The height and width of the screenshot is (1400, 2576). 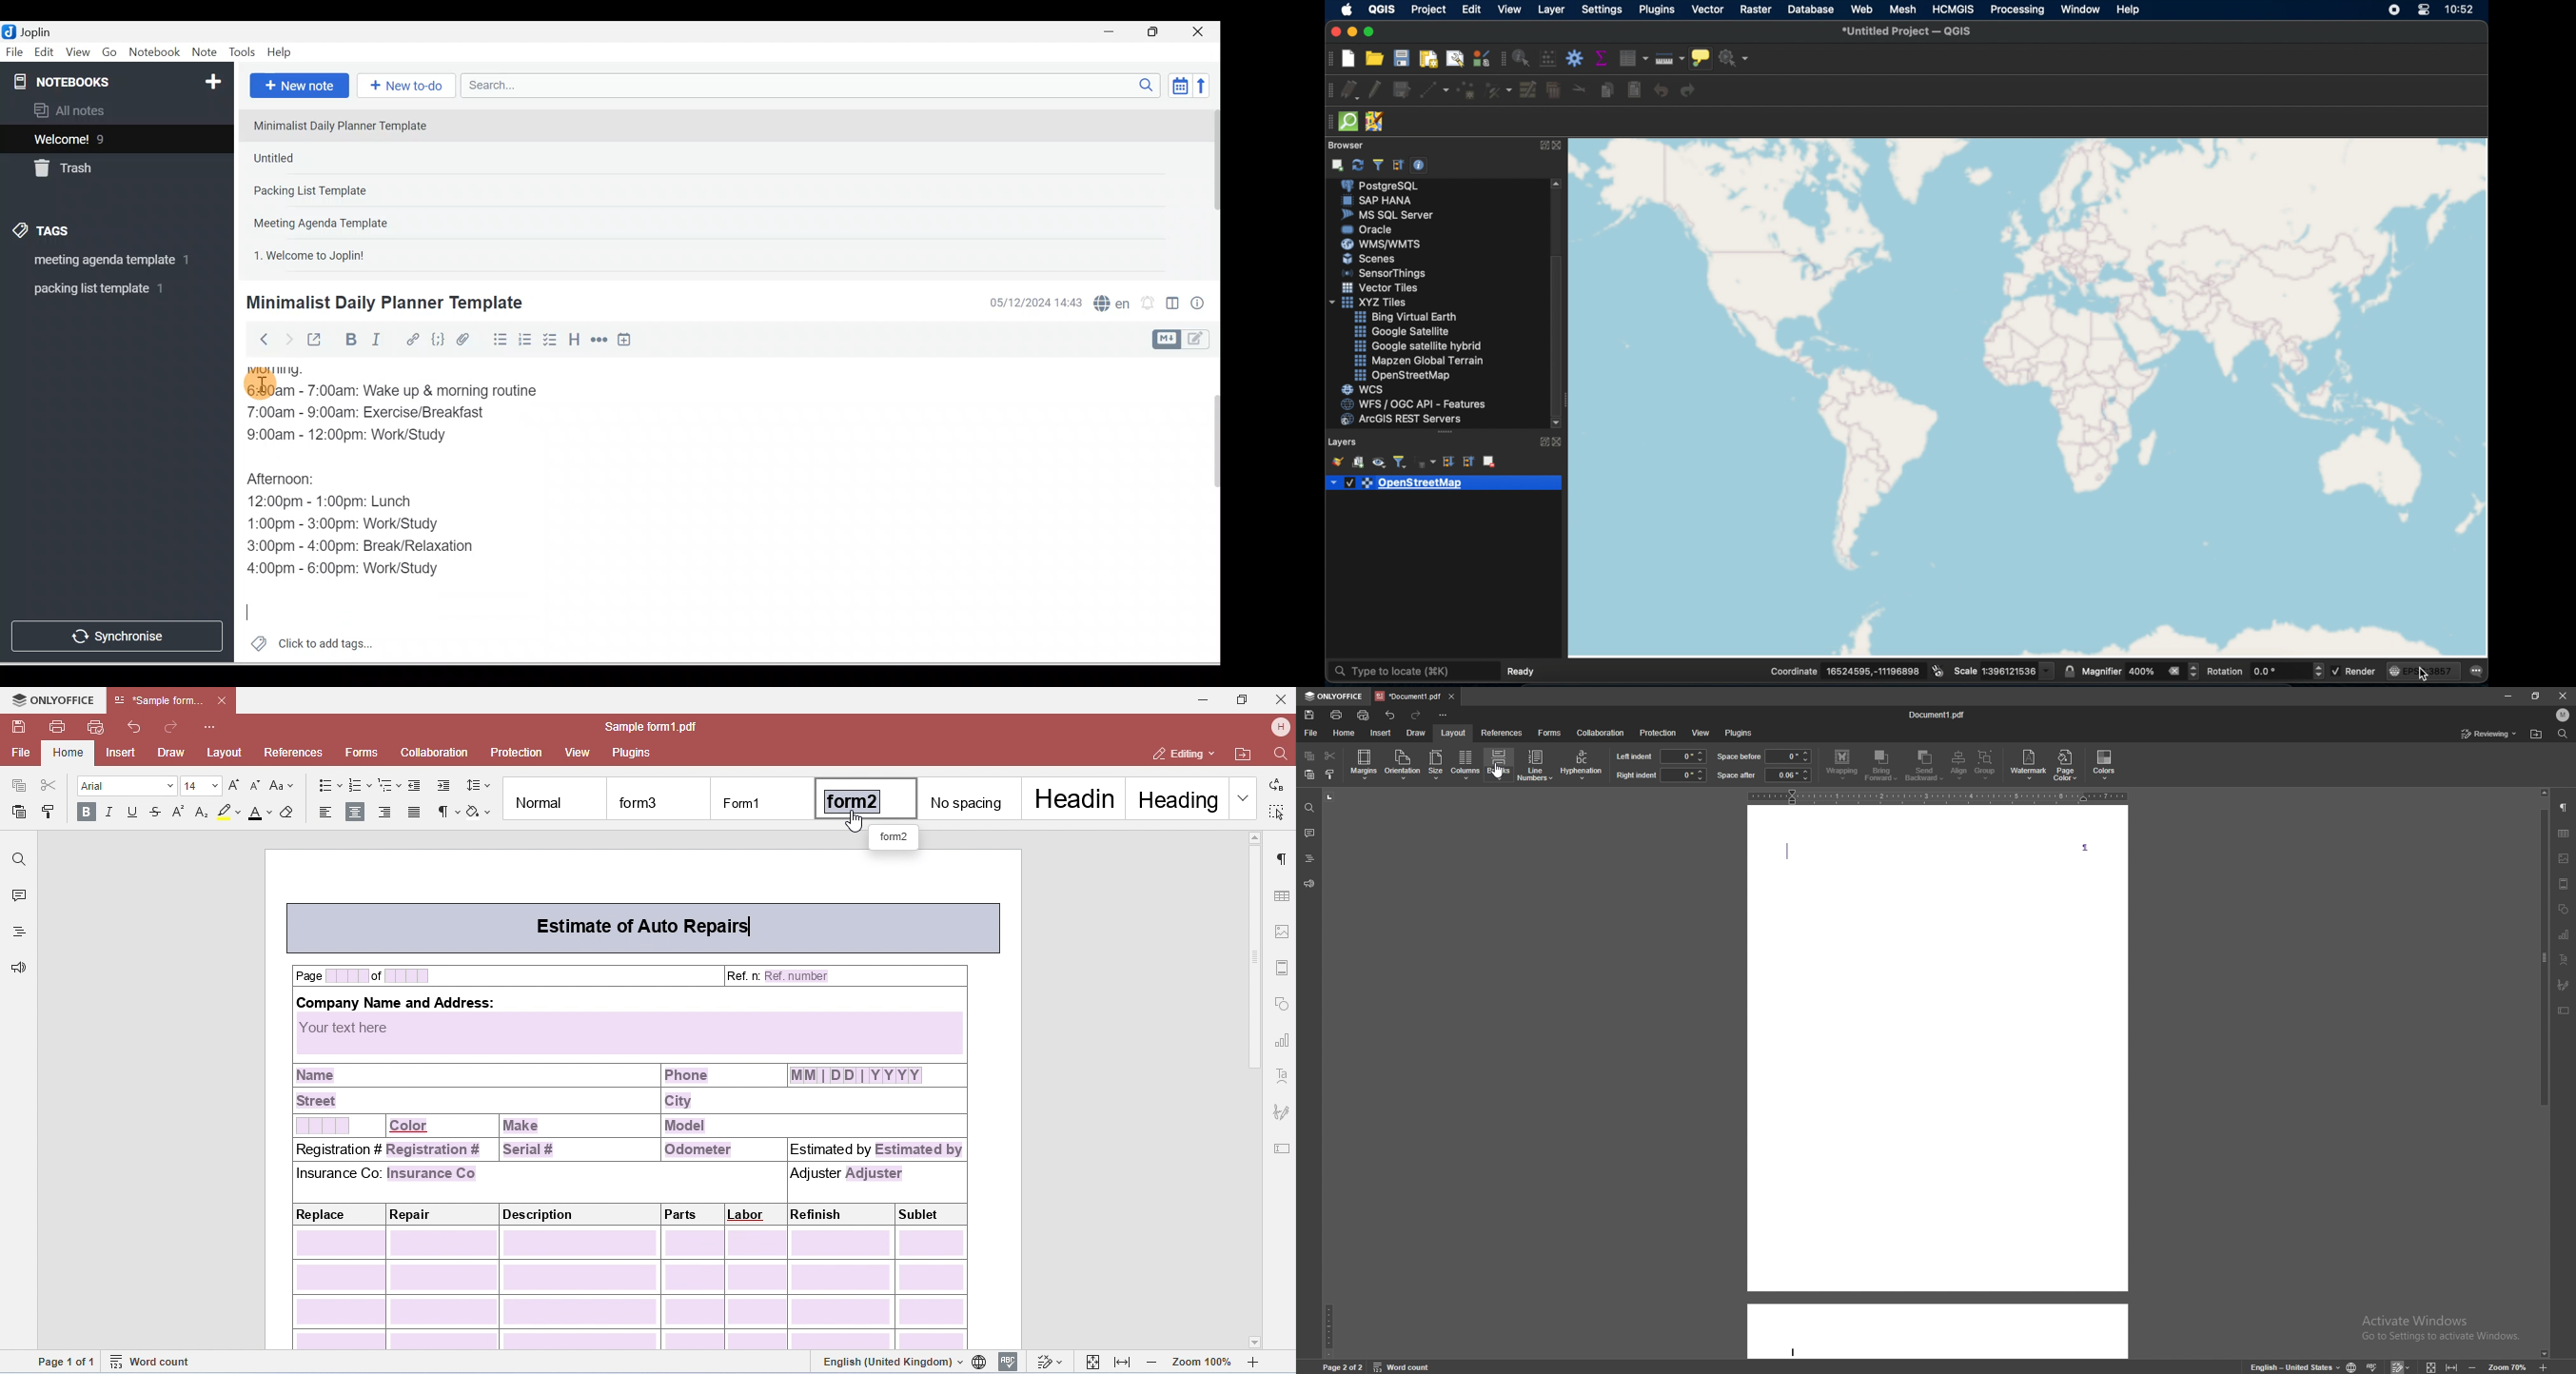 I want to click on 12:00pm - 1:00pm: Lunch, so click(x=345, y=503).